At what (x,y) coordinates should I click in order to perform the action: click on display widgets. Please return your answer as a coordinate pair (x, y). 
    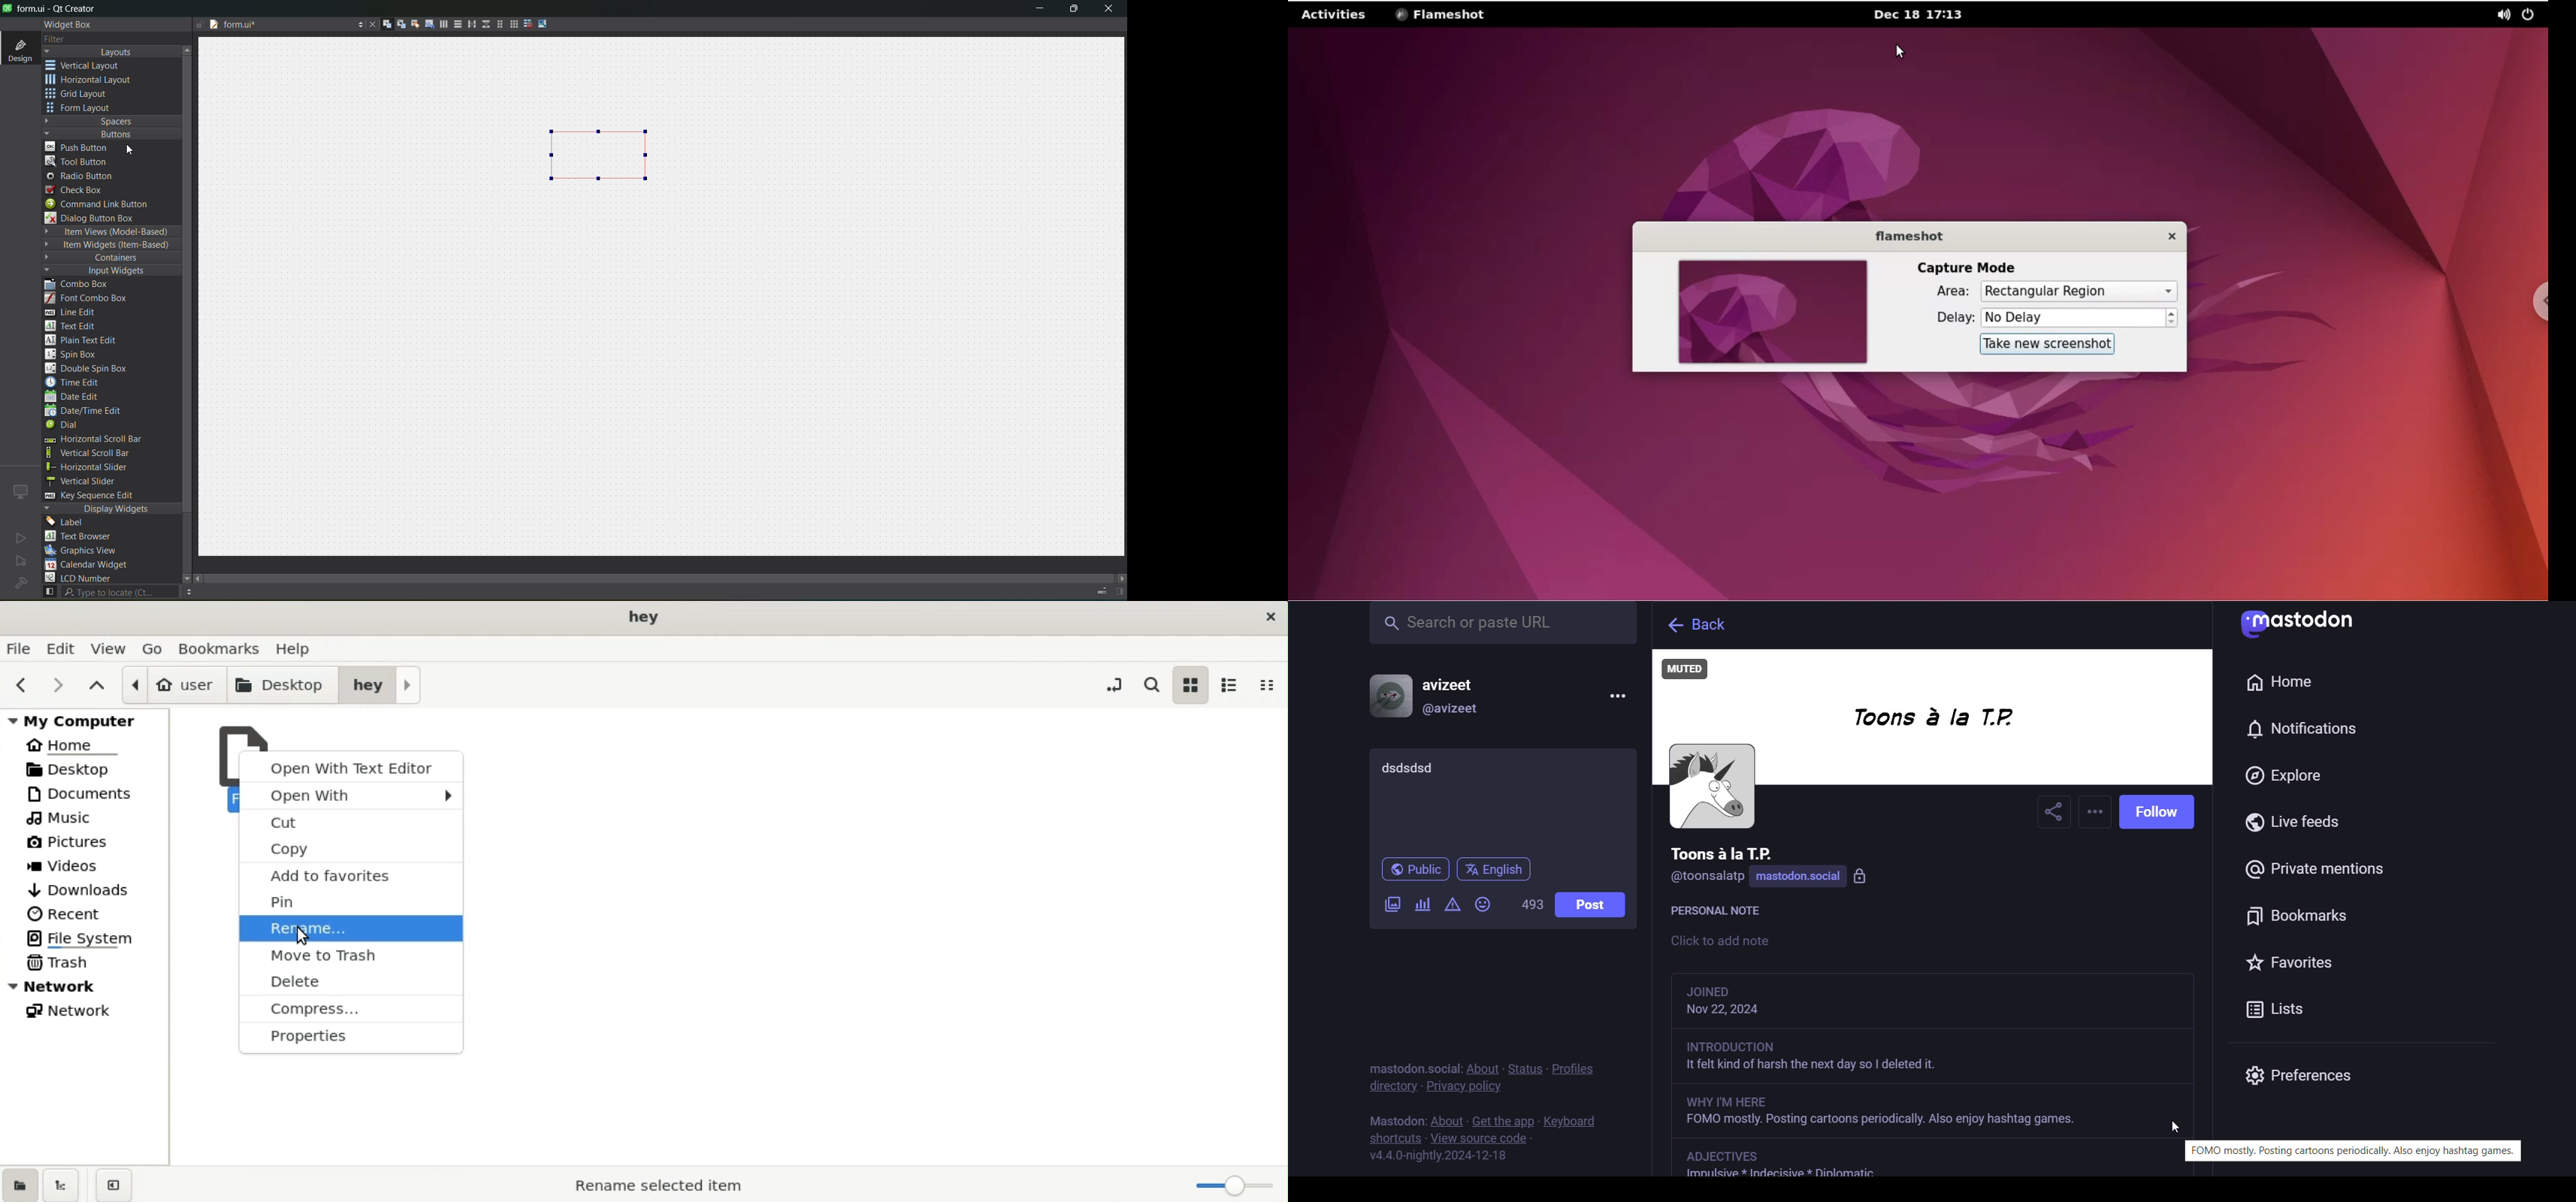
    Looking at the image, I should click on (112, 509).